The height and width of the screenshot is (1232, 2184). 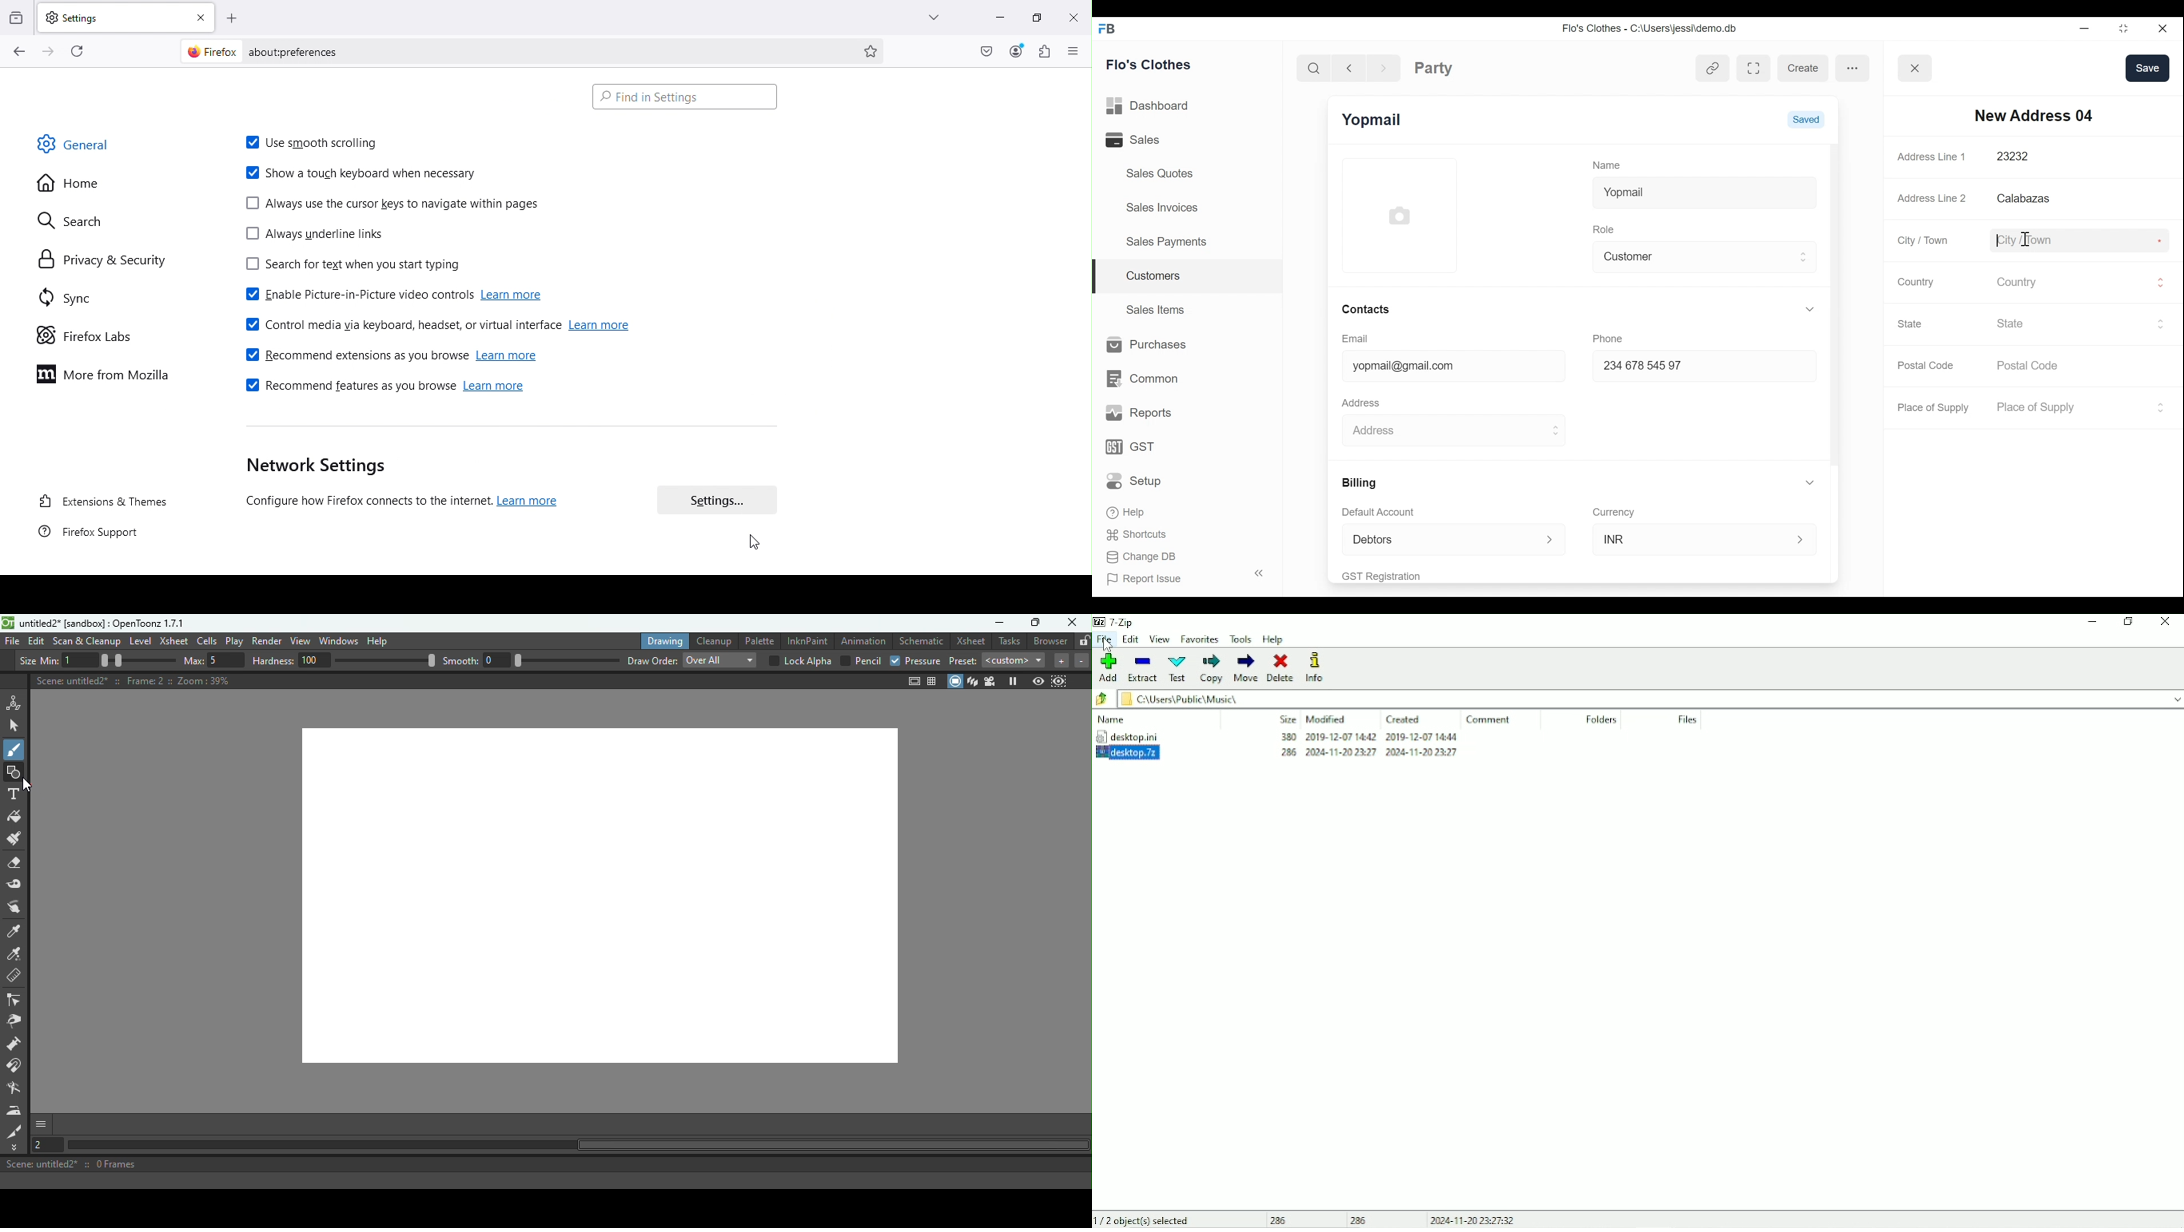 I want to click on Settings tab, so click(x=111, y=16).